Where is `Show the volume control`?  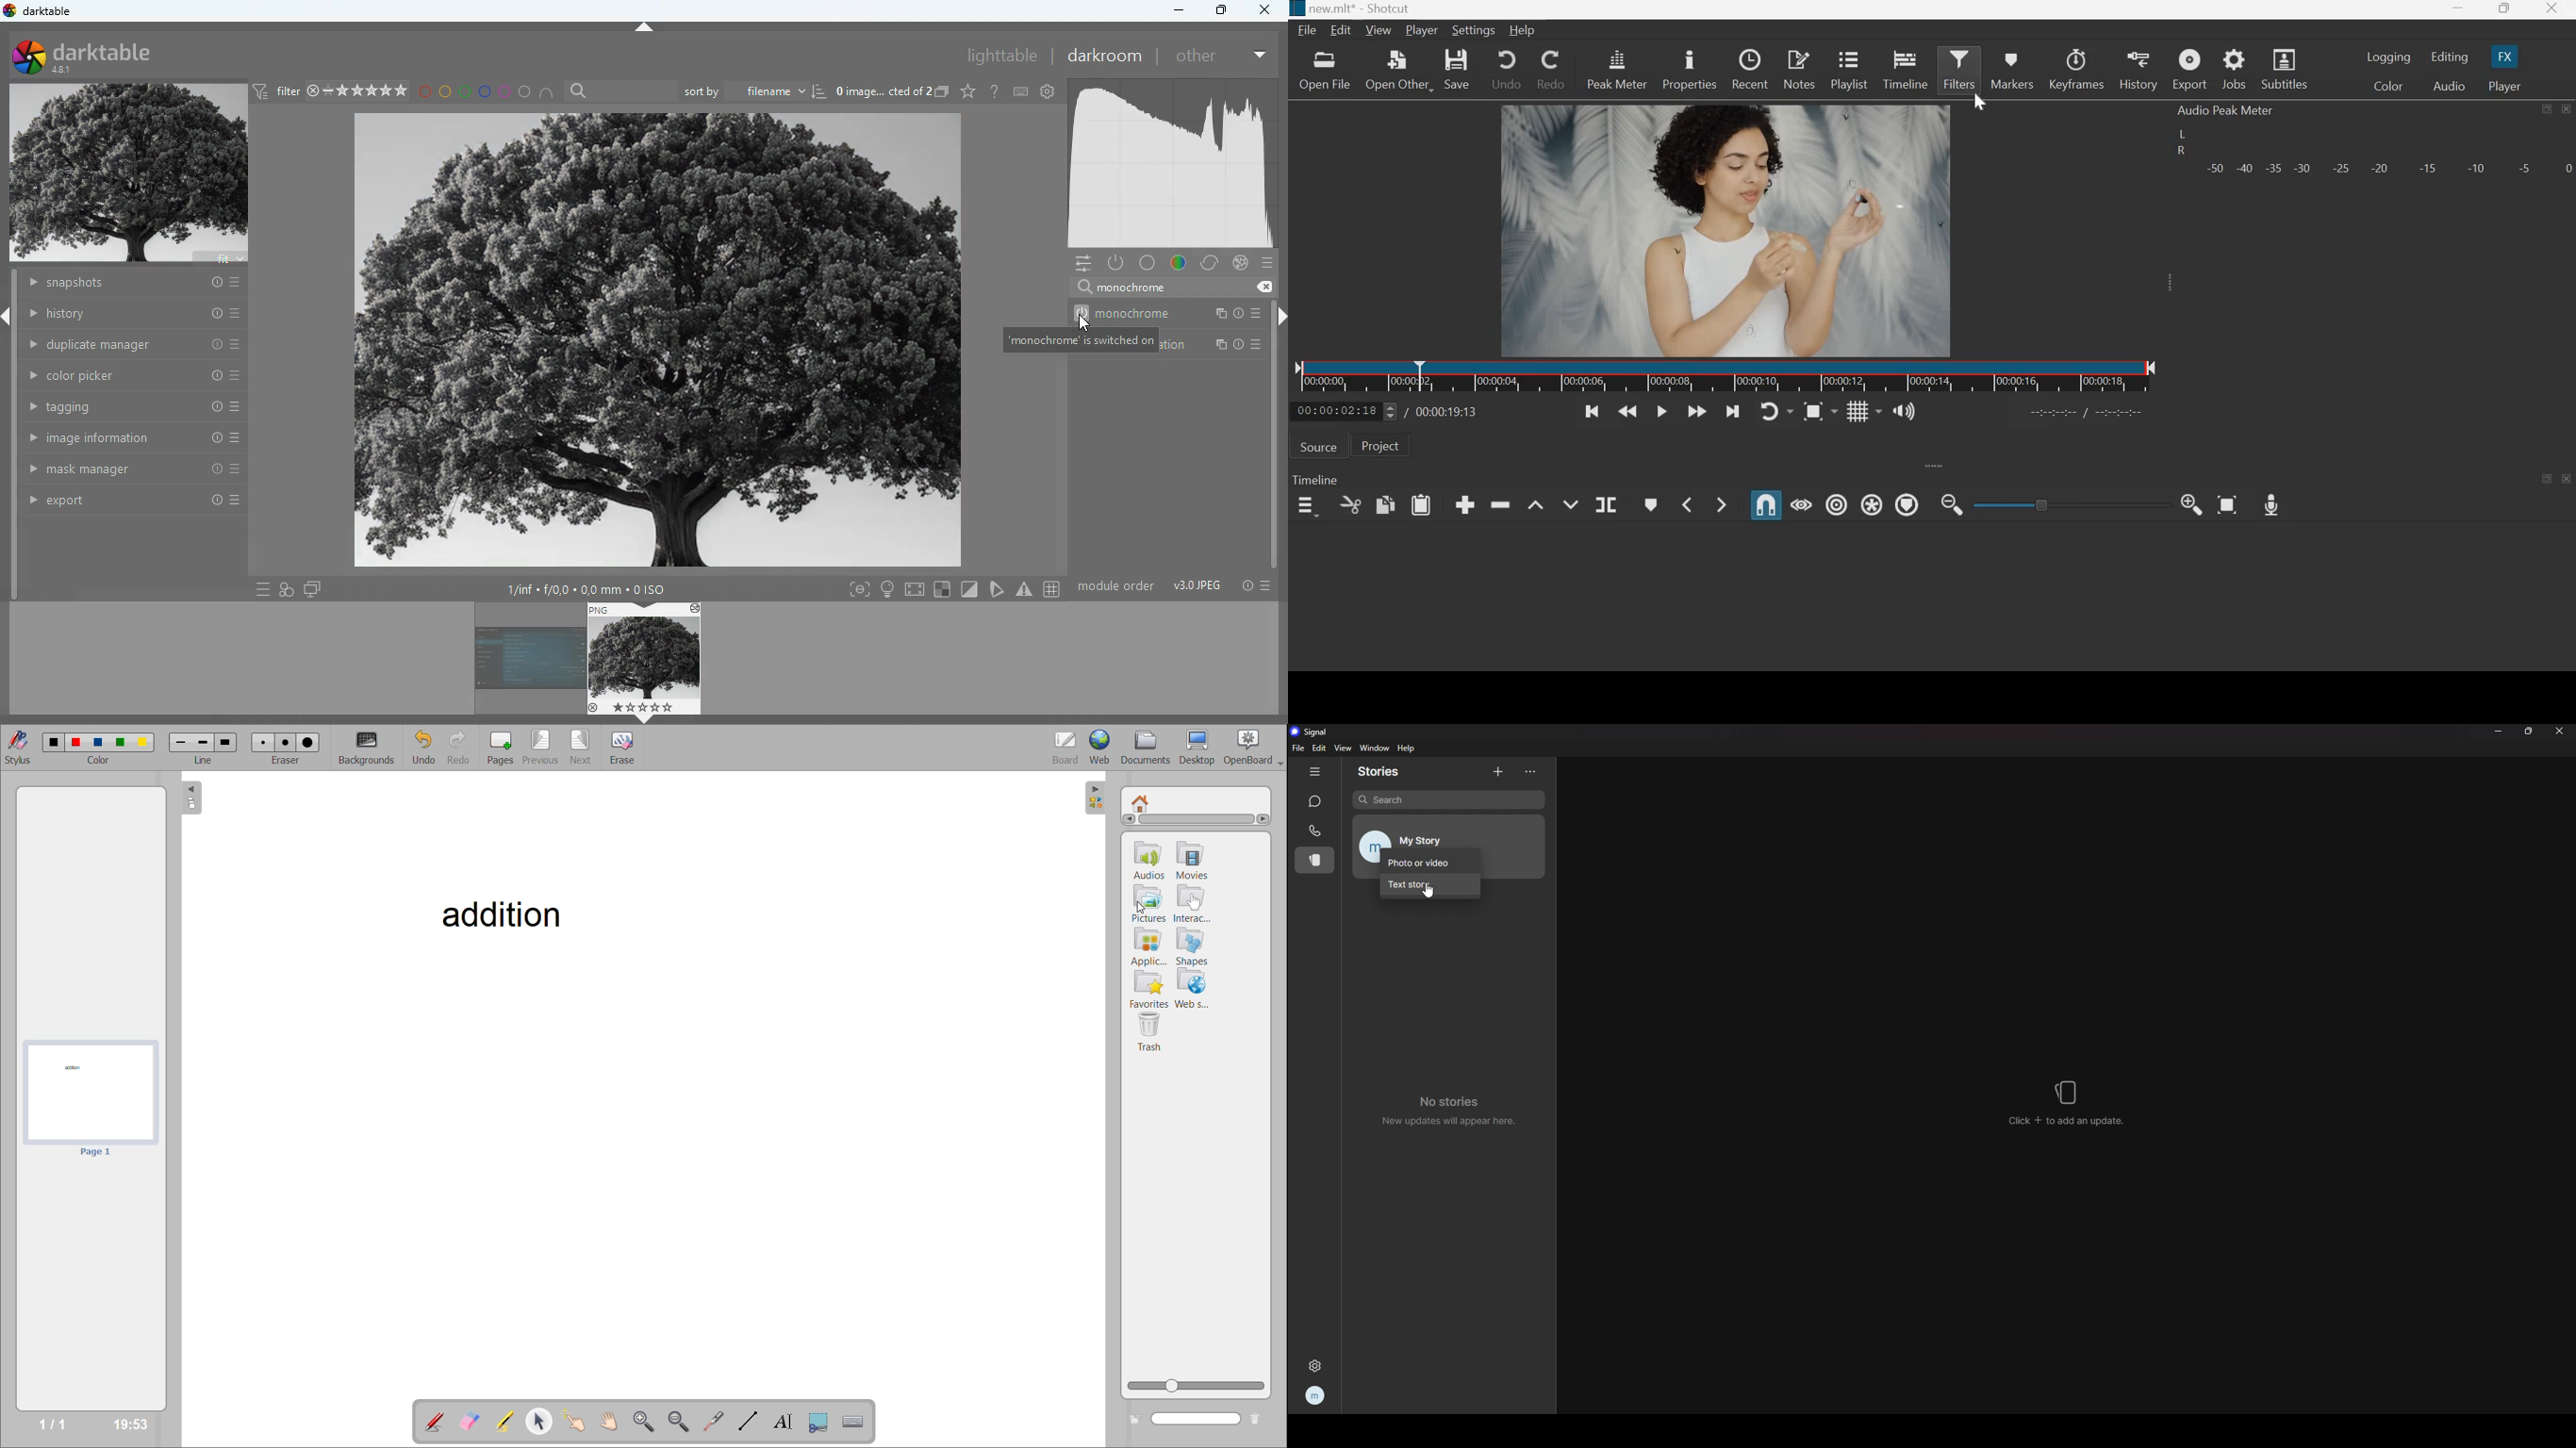
Show the volume control is located at coordinates (1903, 412).